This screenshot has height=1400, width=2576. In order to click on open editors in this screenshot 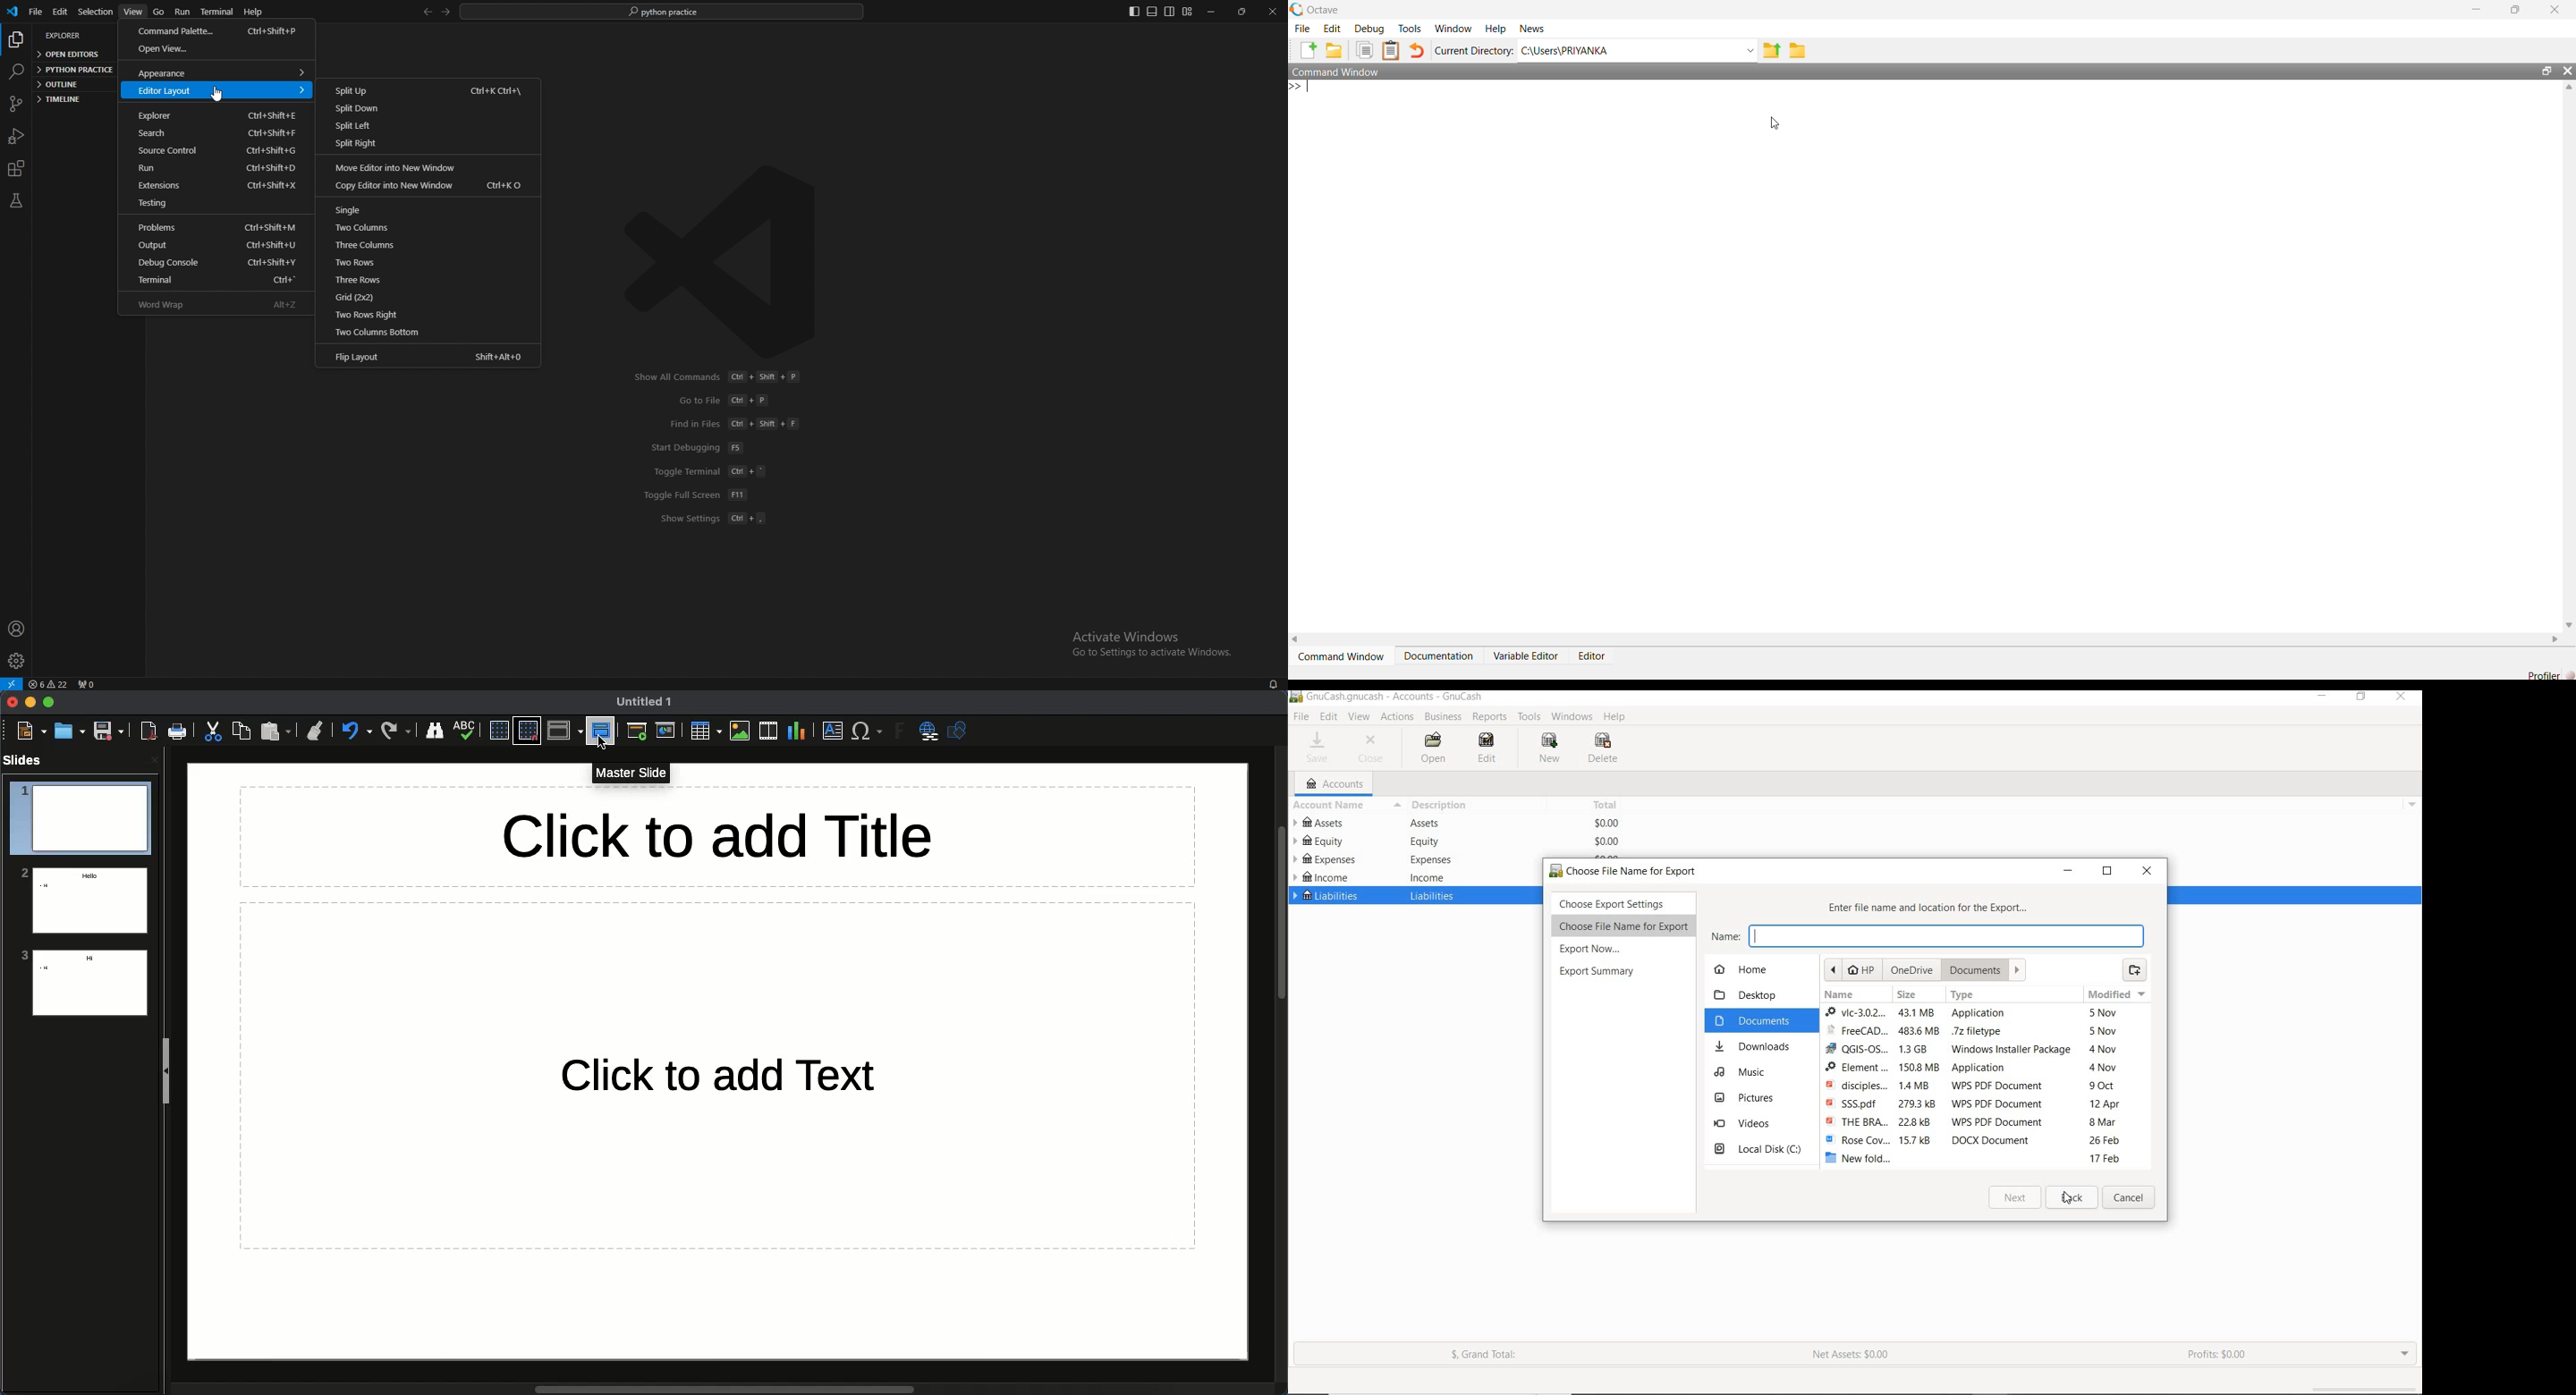, I will do `click(70, 54)`.